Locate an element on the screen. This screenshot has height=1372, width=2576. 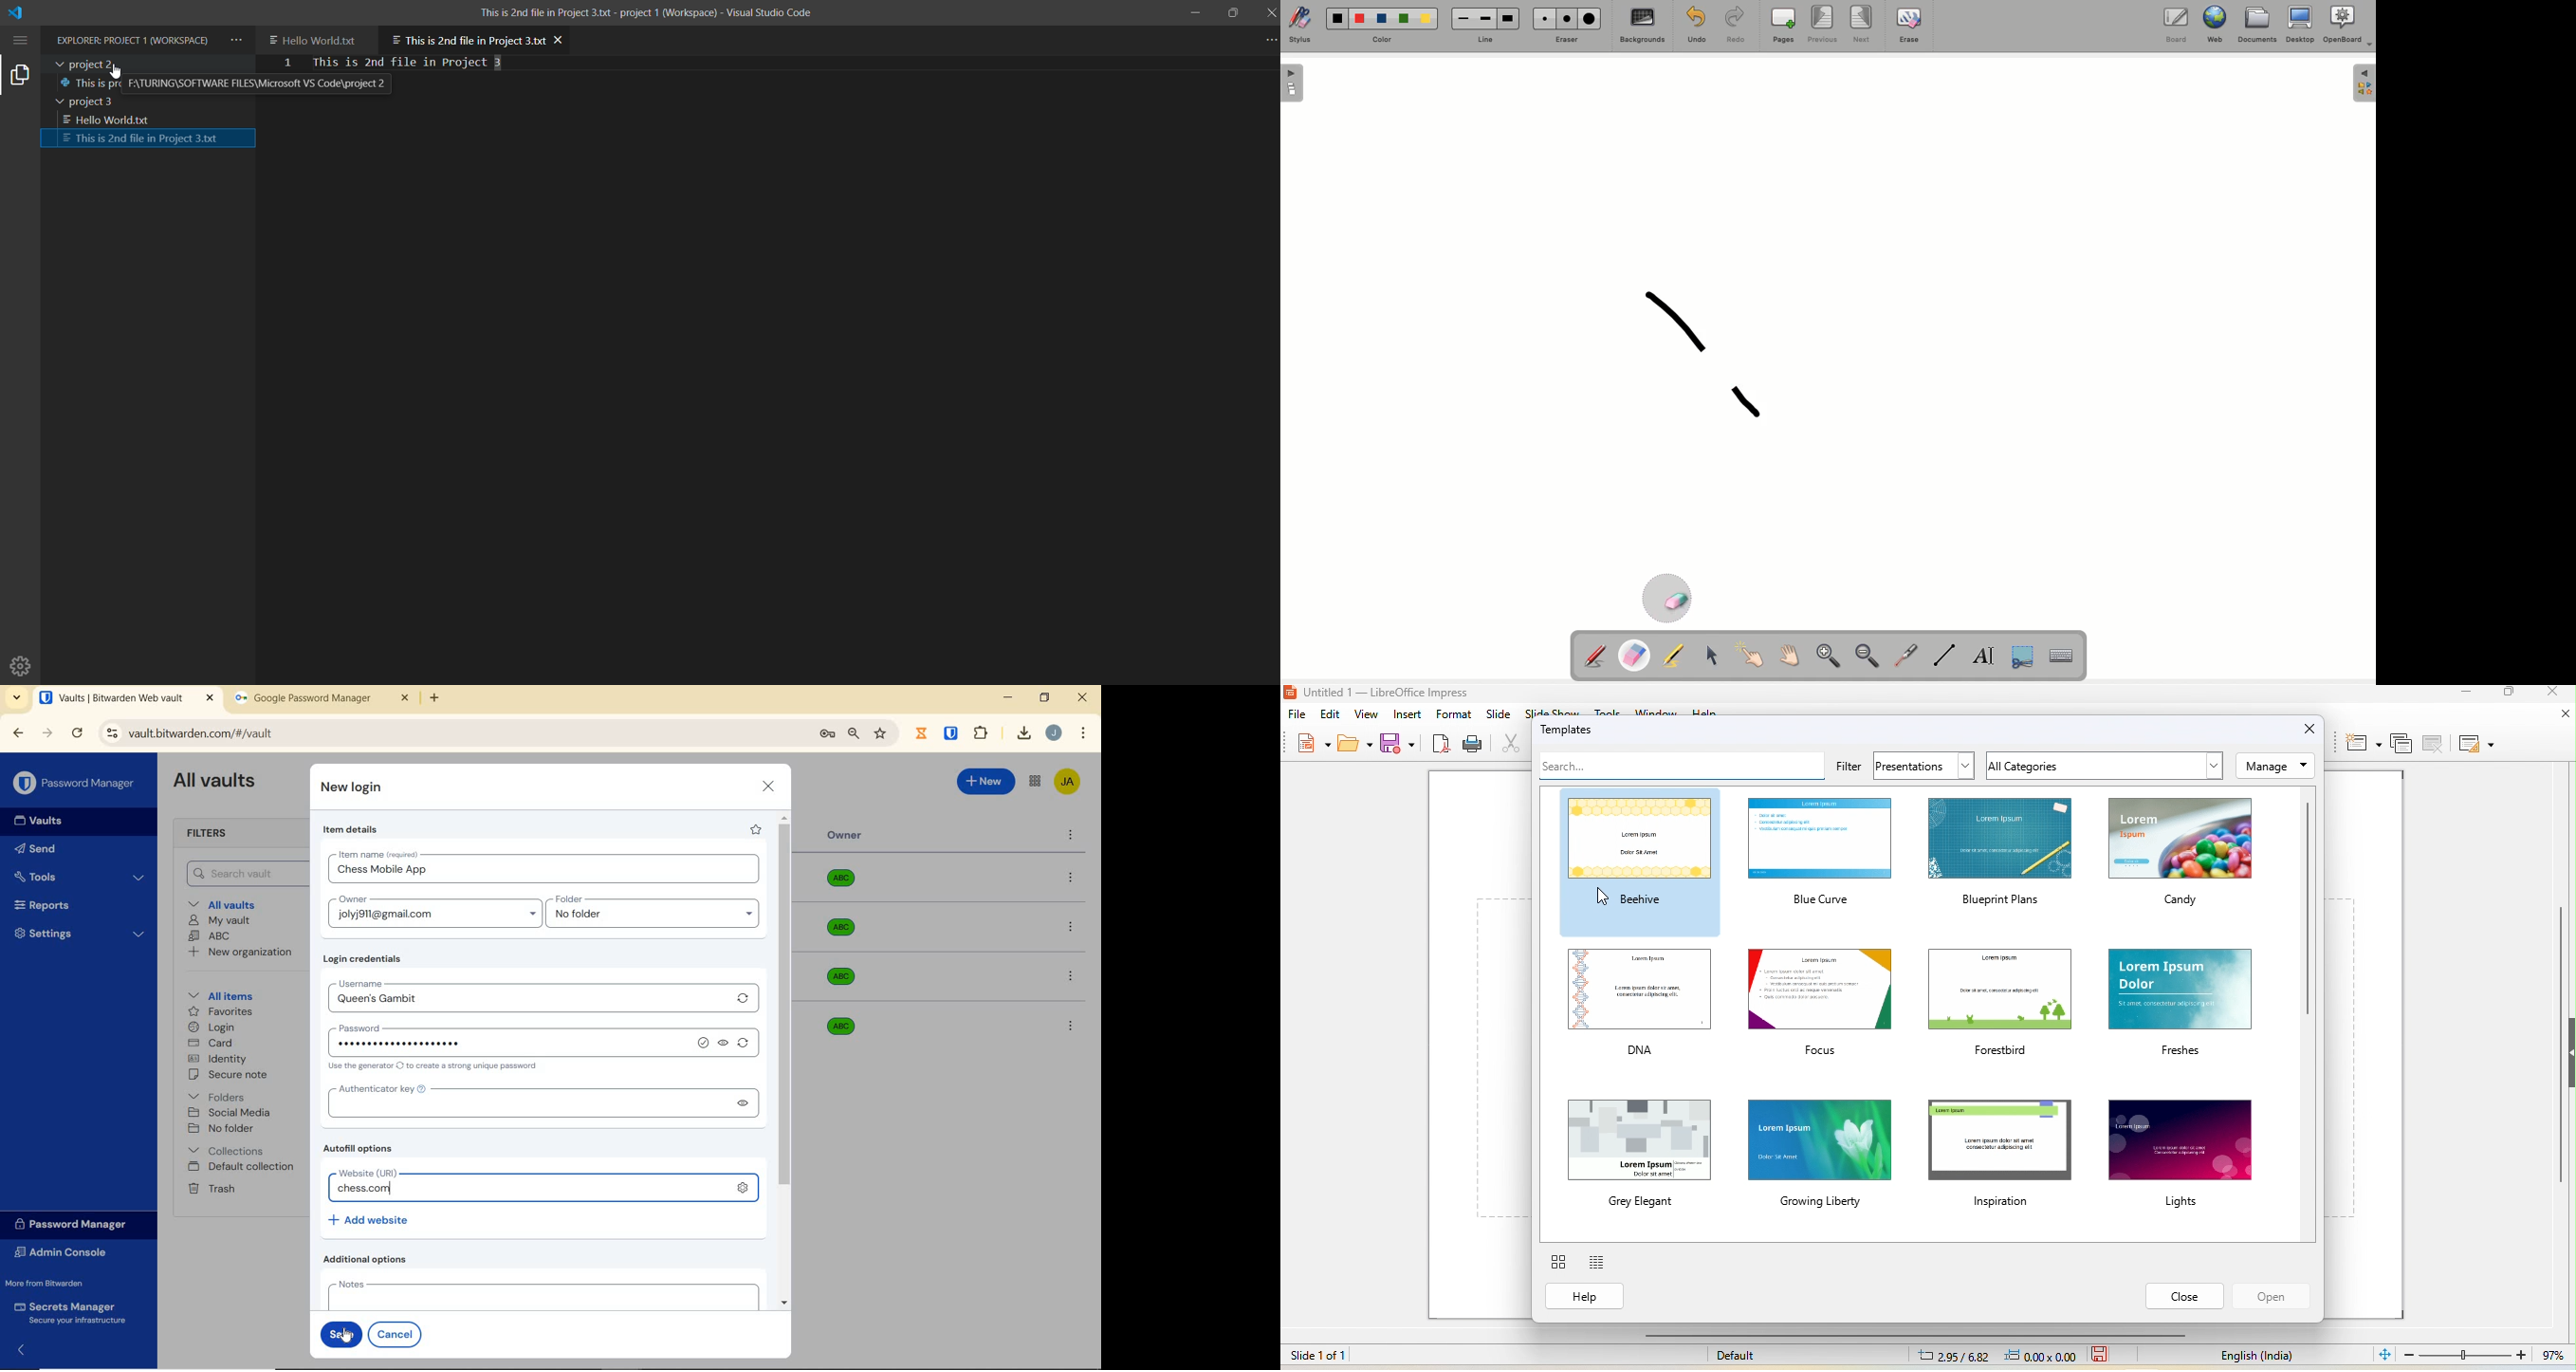
ABC is located at coordinates (209, 936).